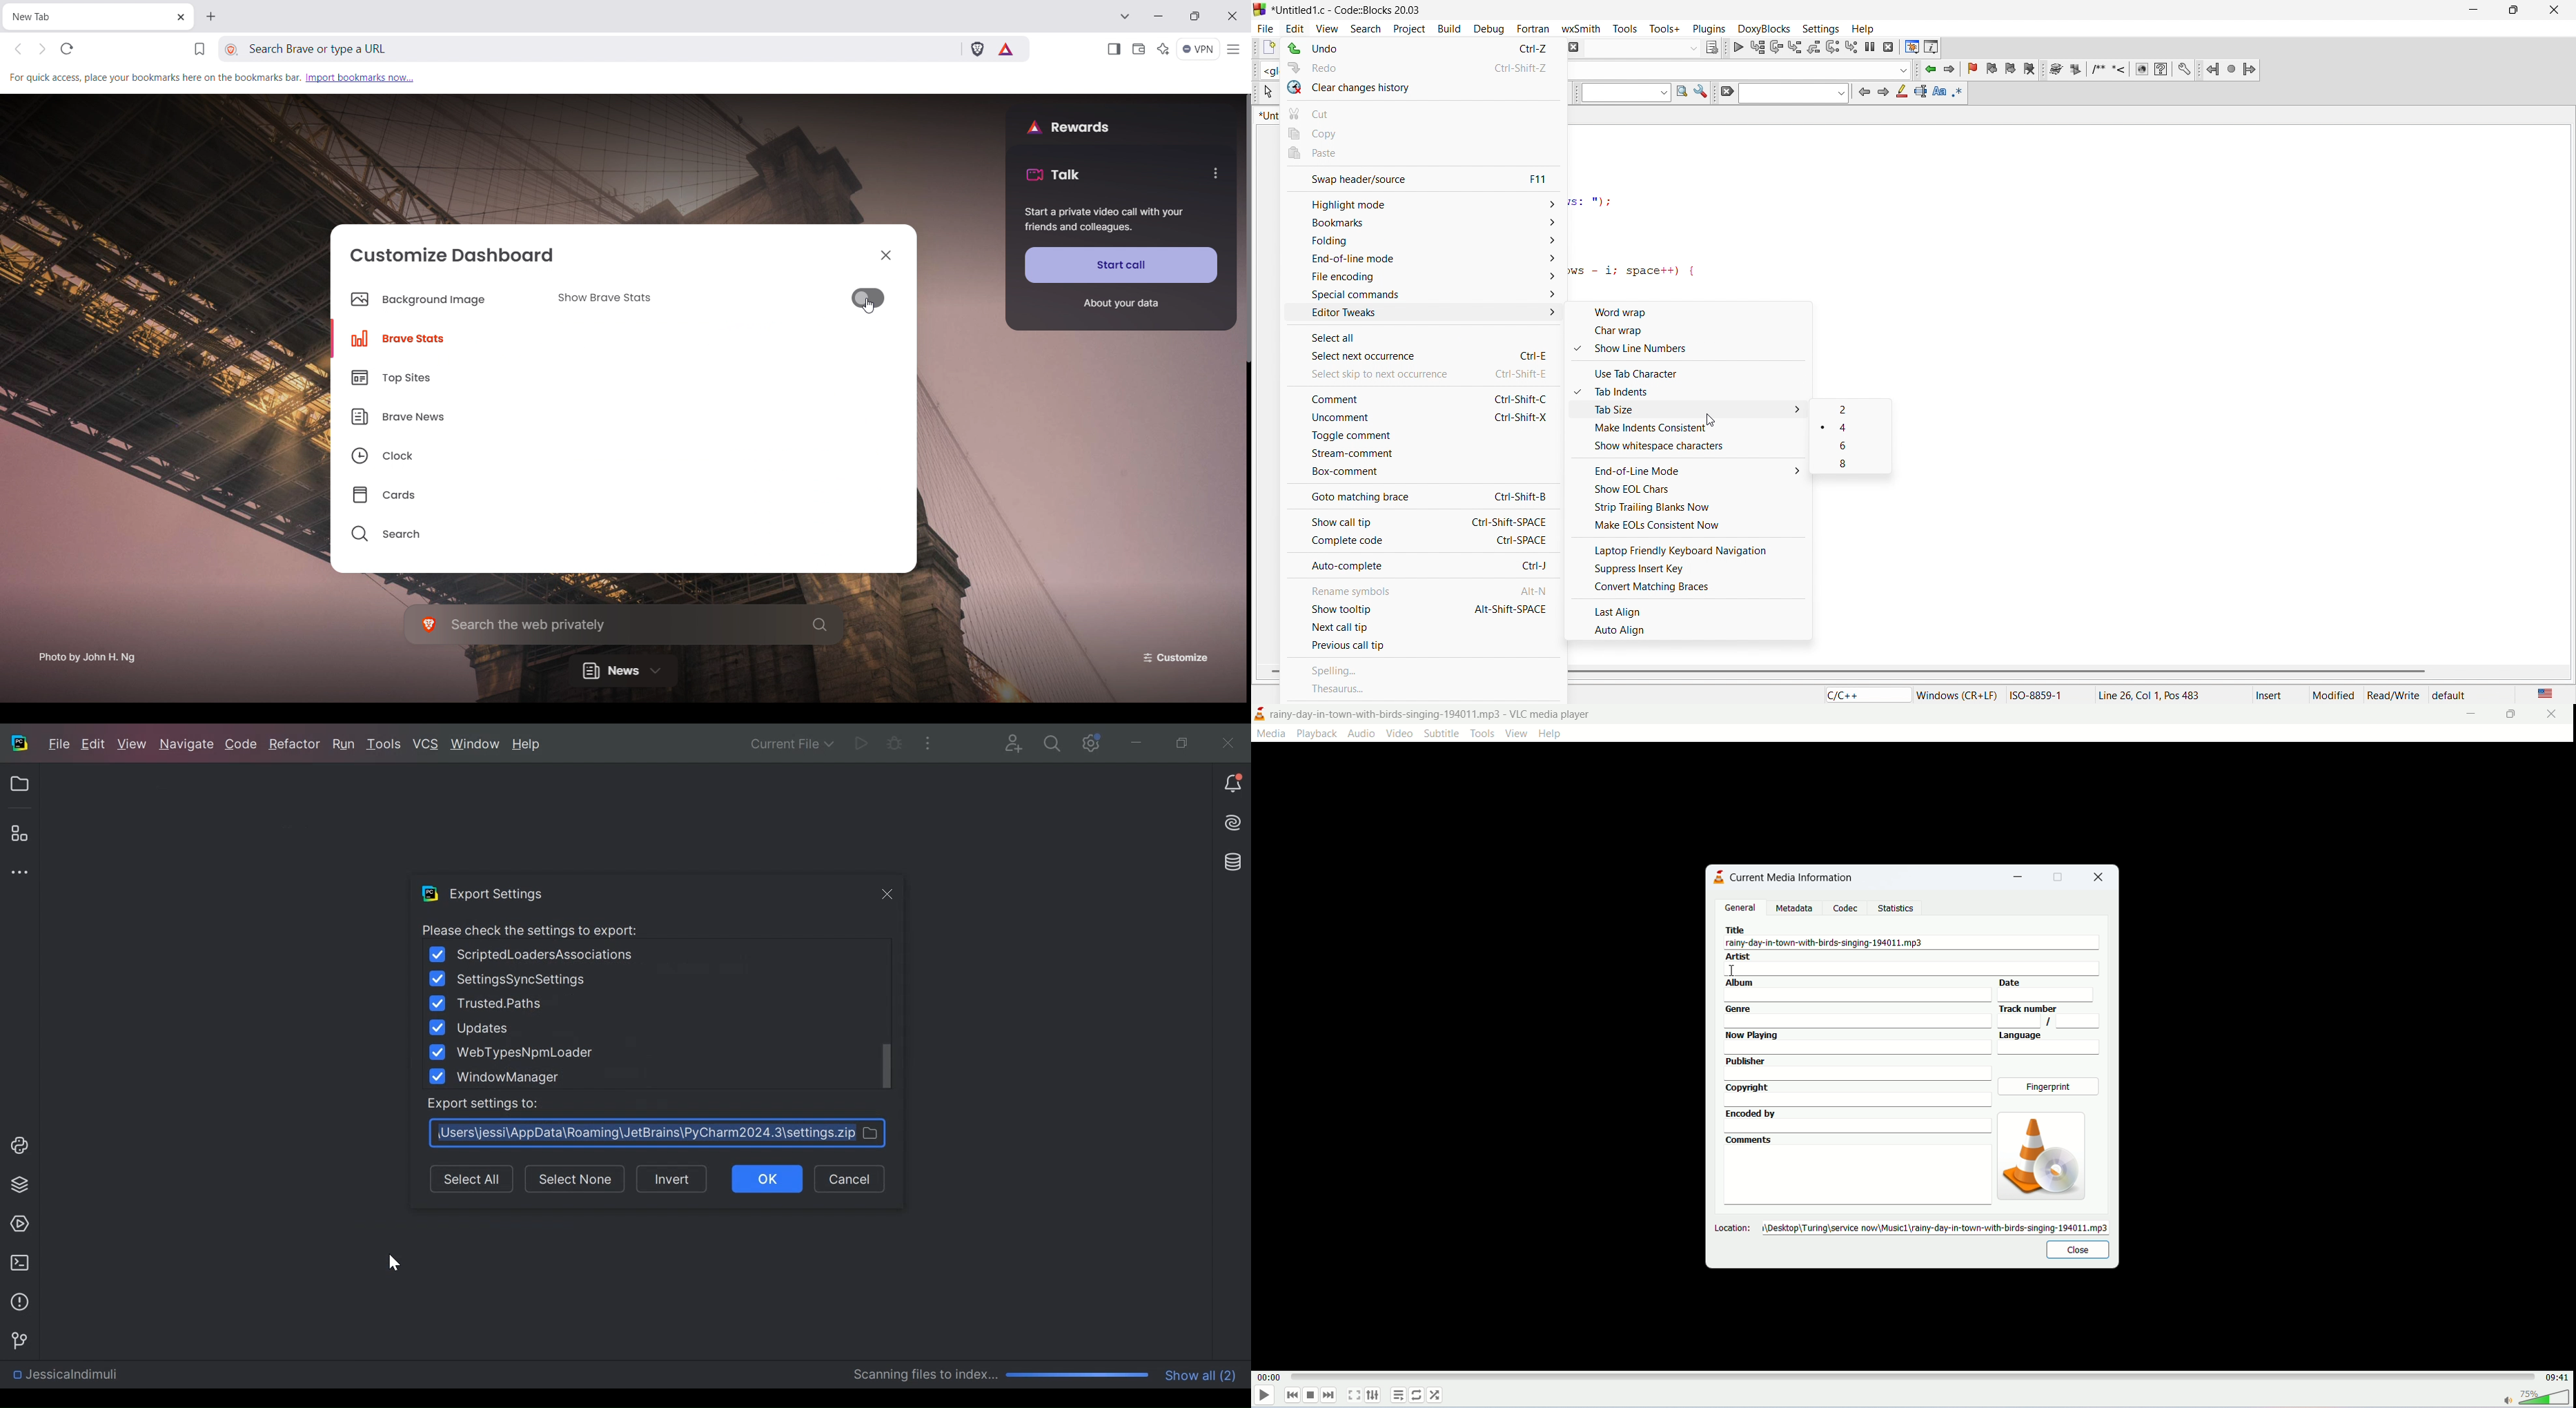  Describe the element at coordinates (676, 1180) in the screenshot. I see `Invert` at that location.